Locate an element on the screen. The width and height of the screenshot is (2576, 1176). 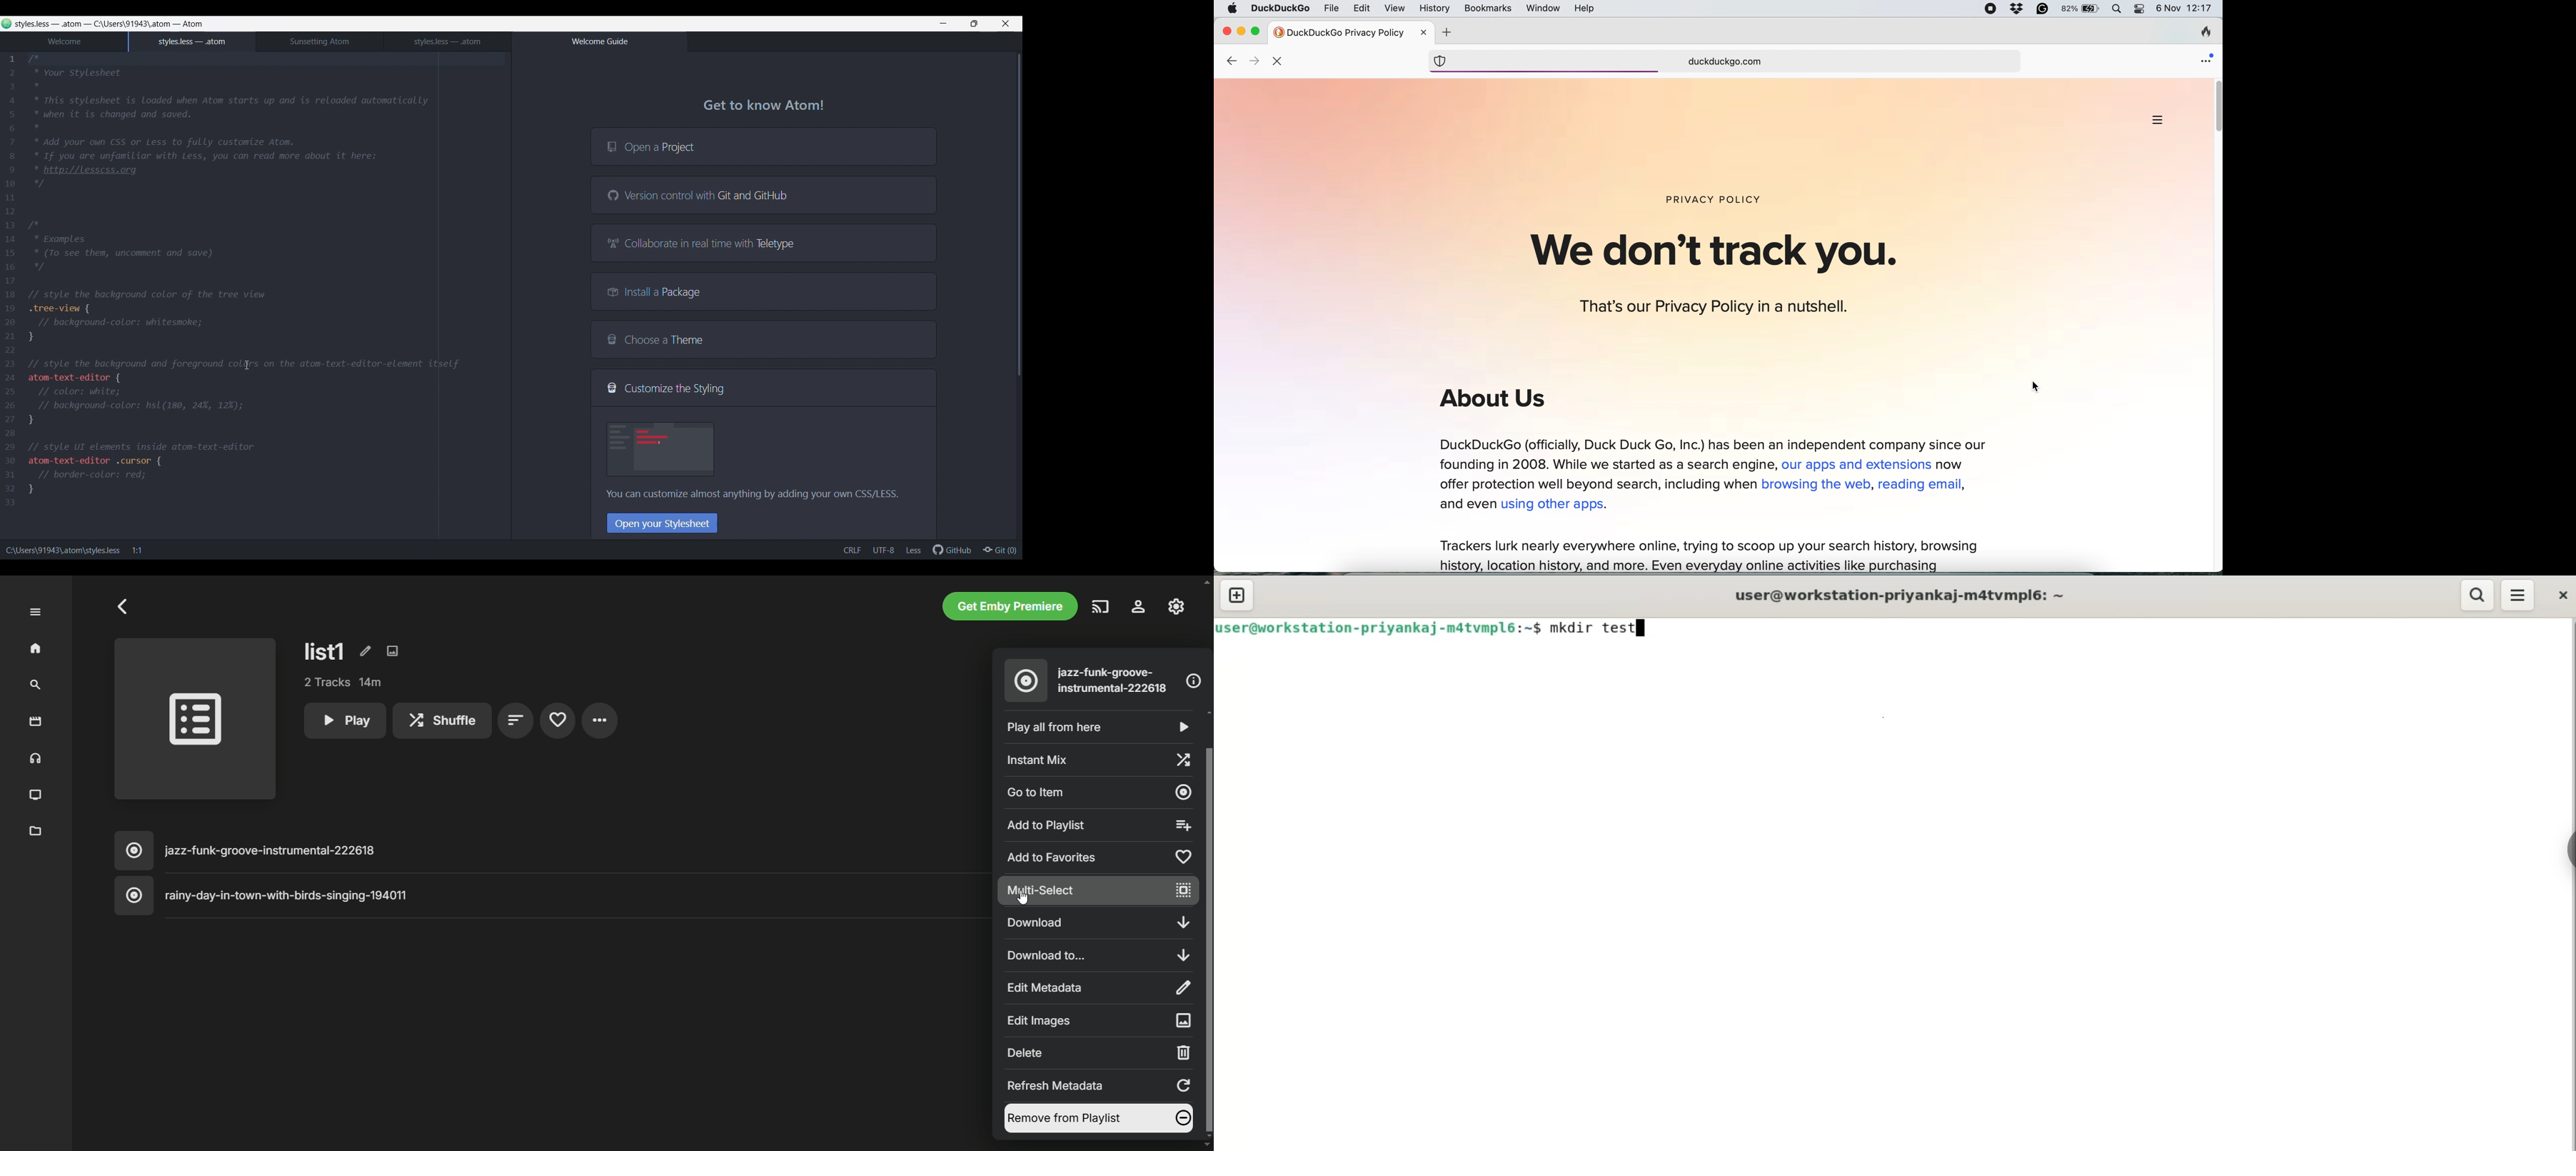
Customize the Styling is located at coordinates (764, 388).